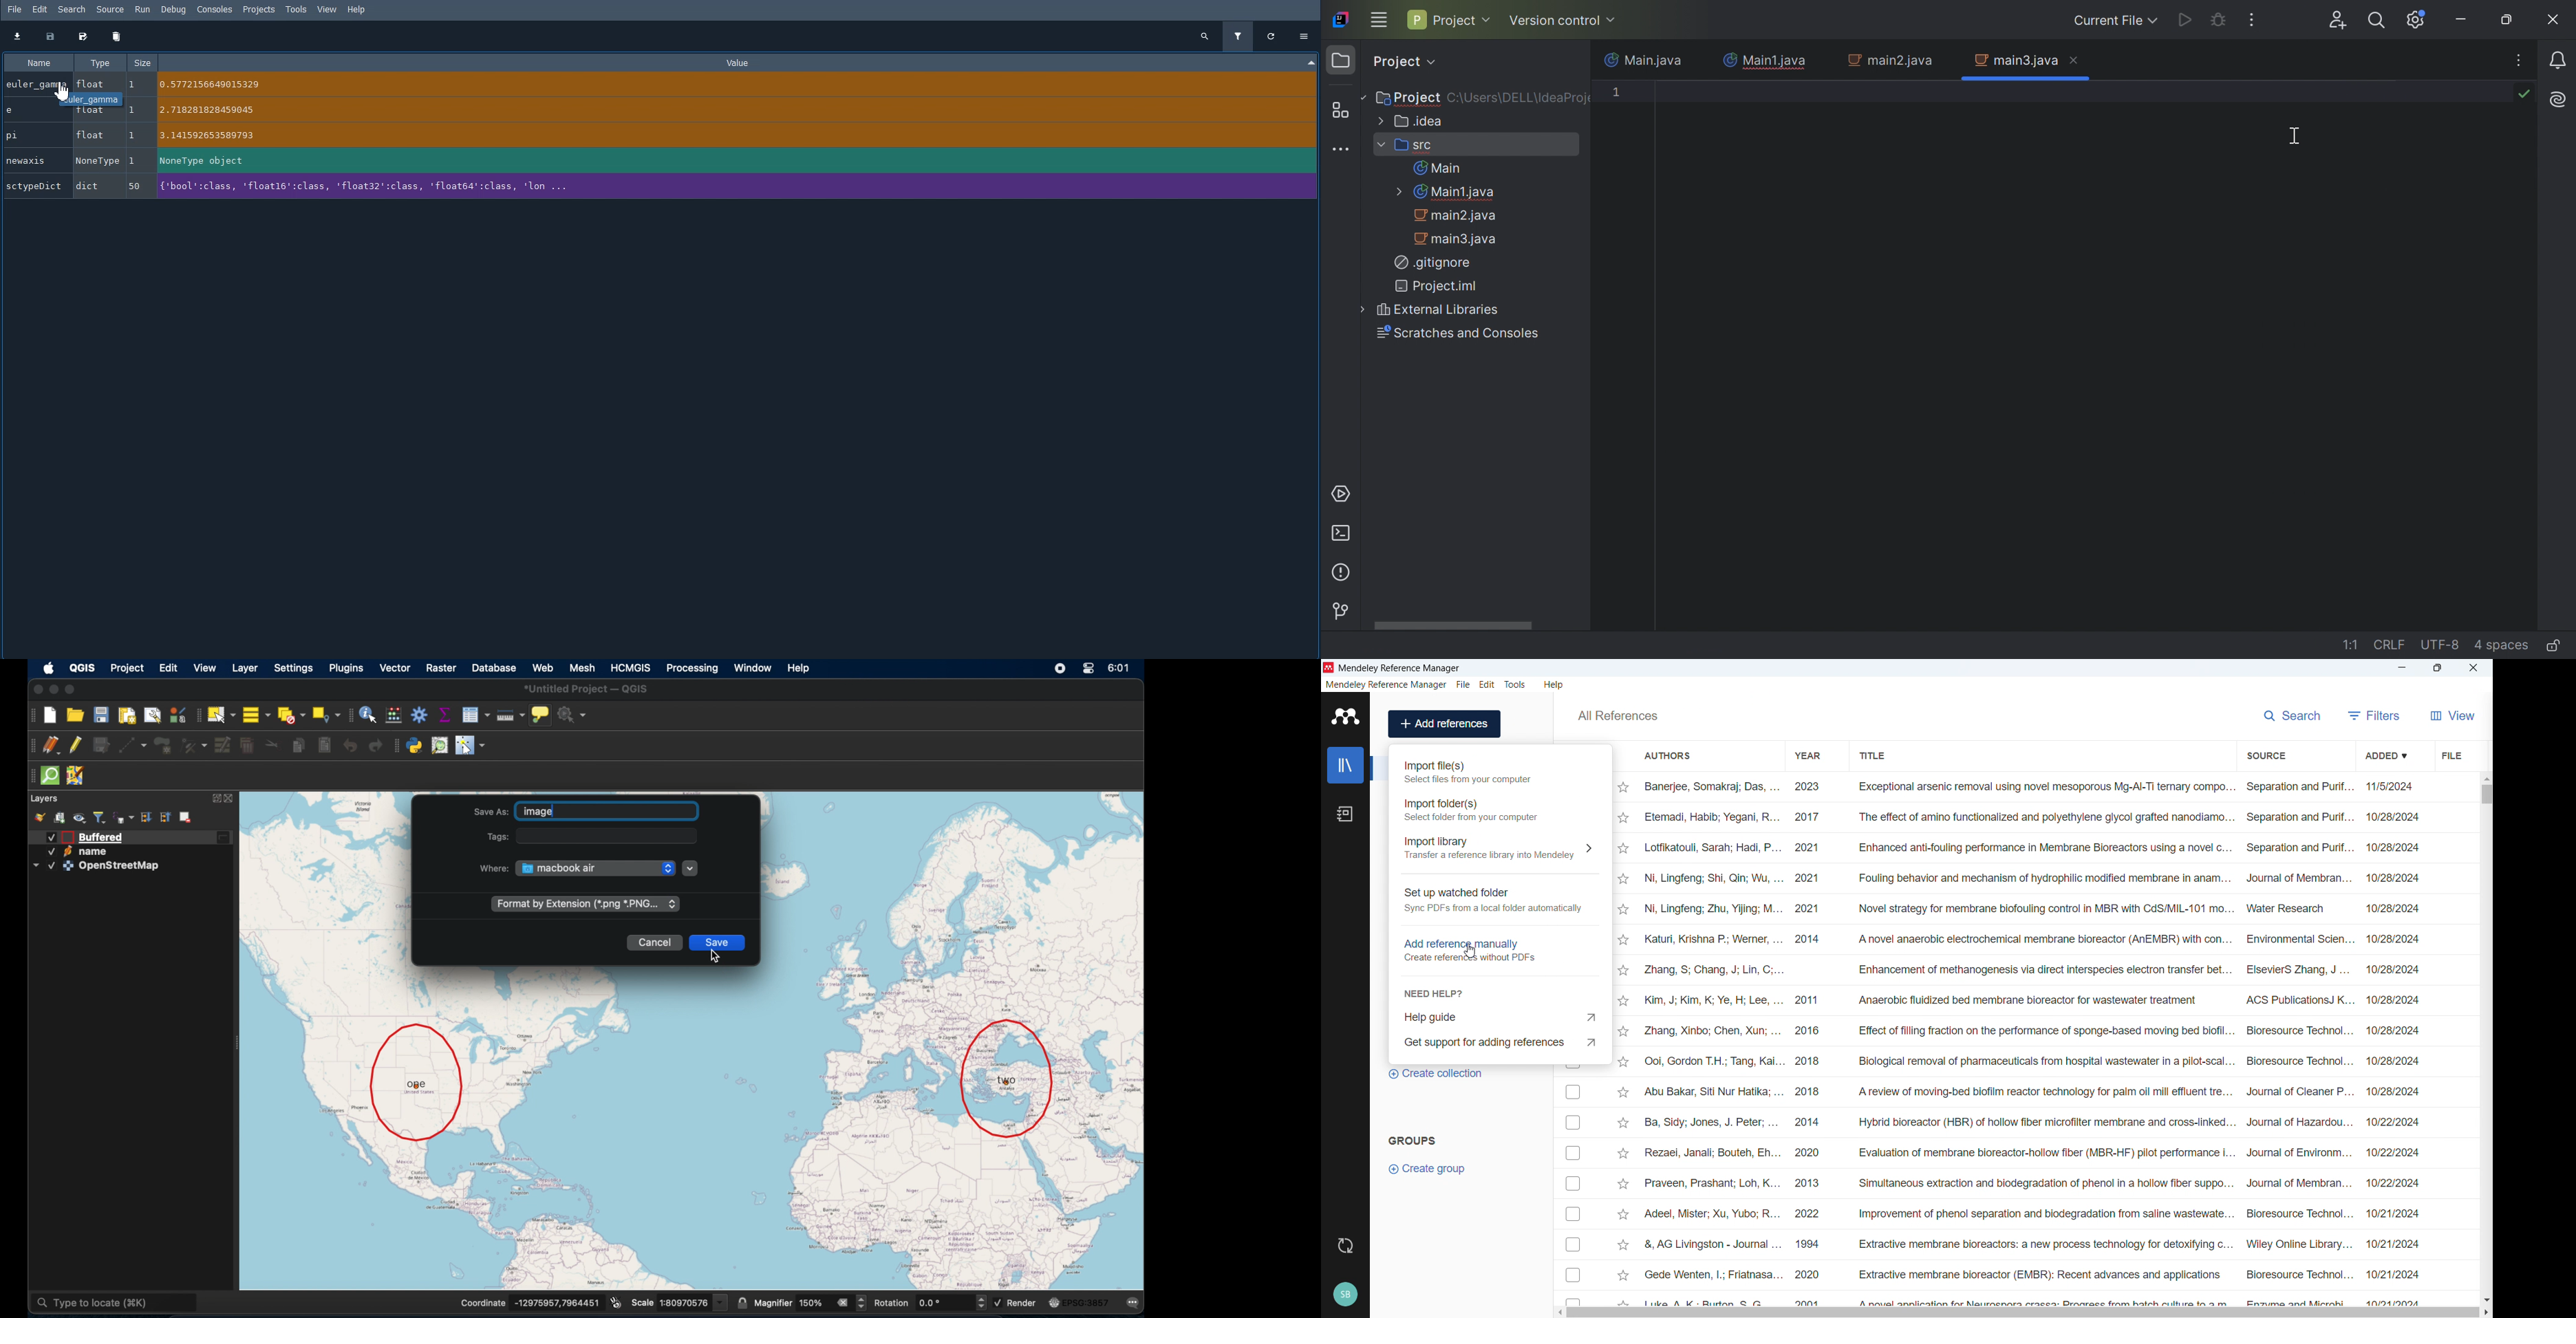 The height and width of the screenshot is (1344, 2576). Describe the element at coordinates (584, 904) in the screenshot. I see `format extension` at that location.